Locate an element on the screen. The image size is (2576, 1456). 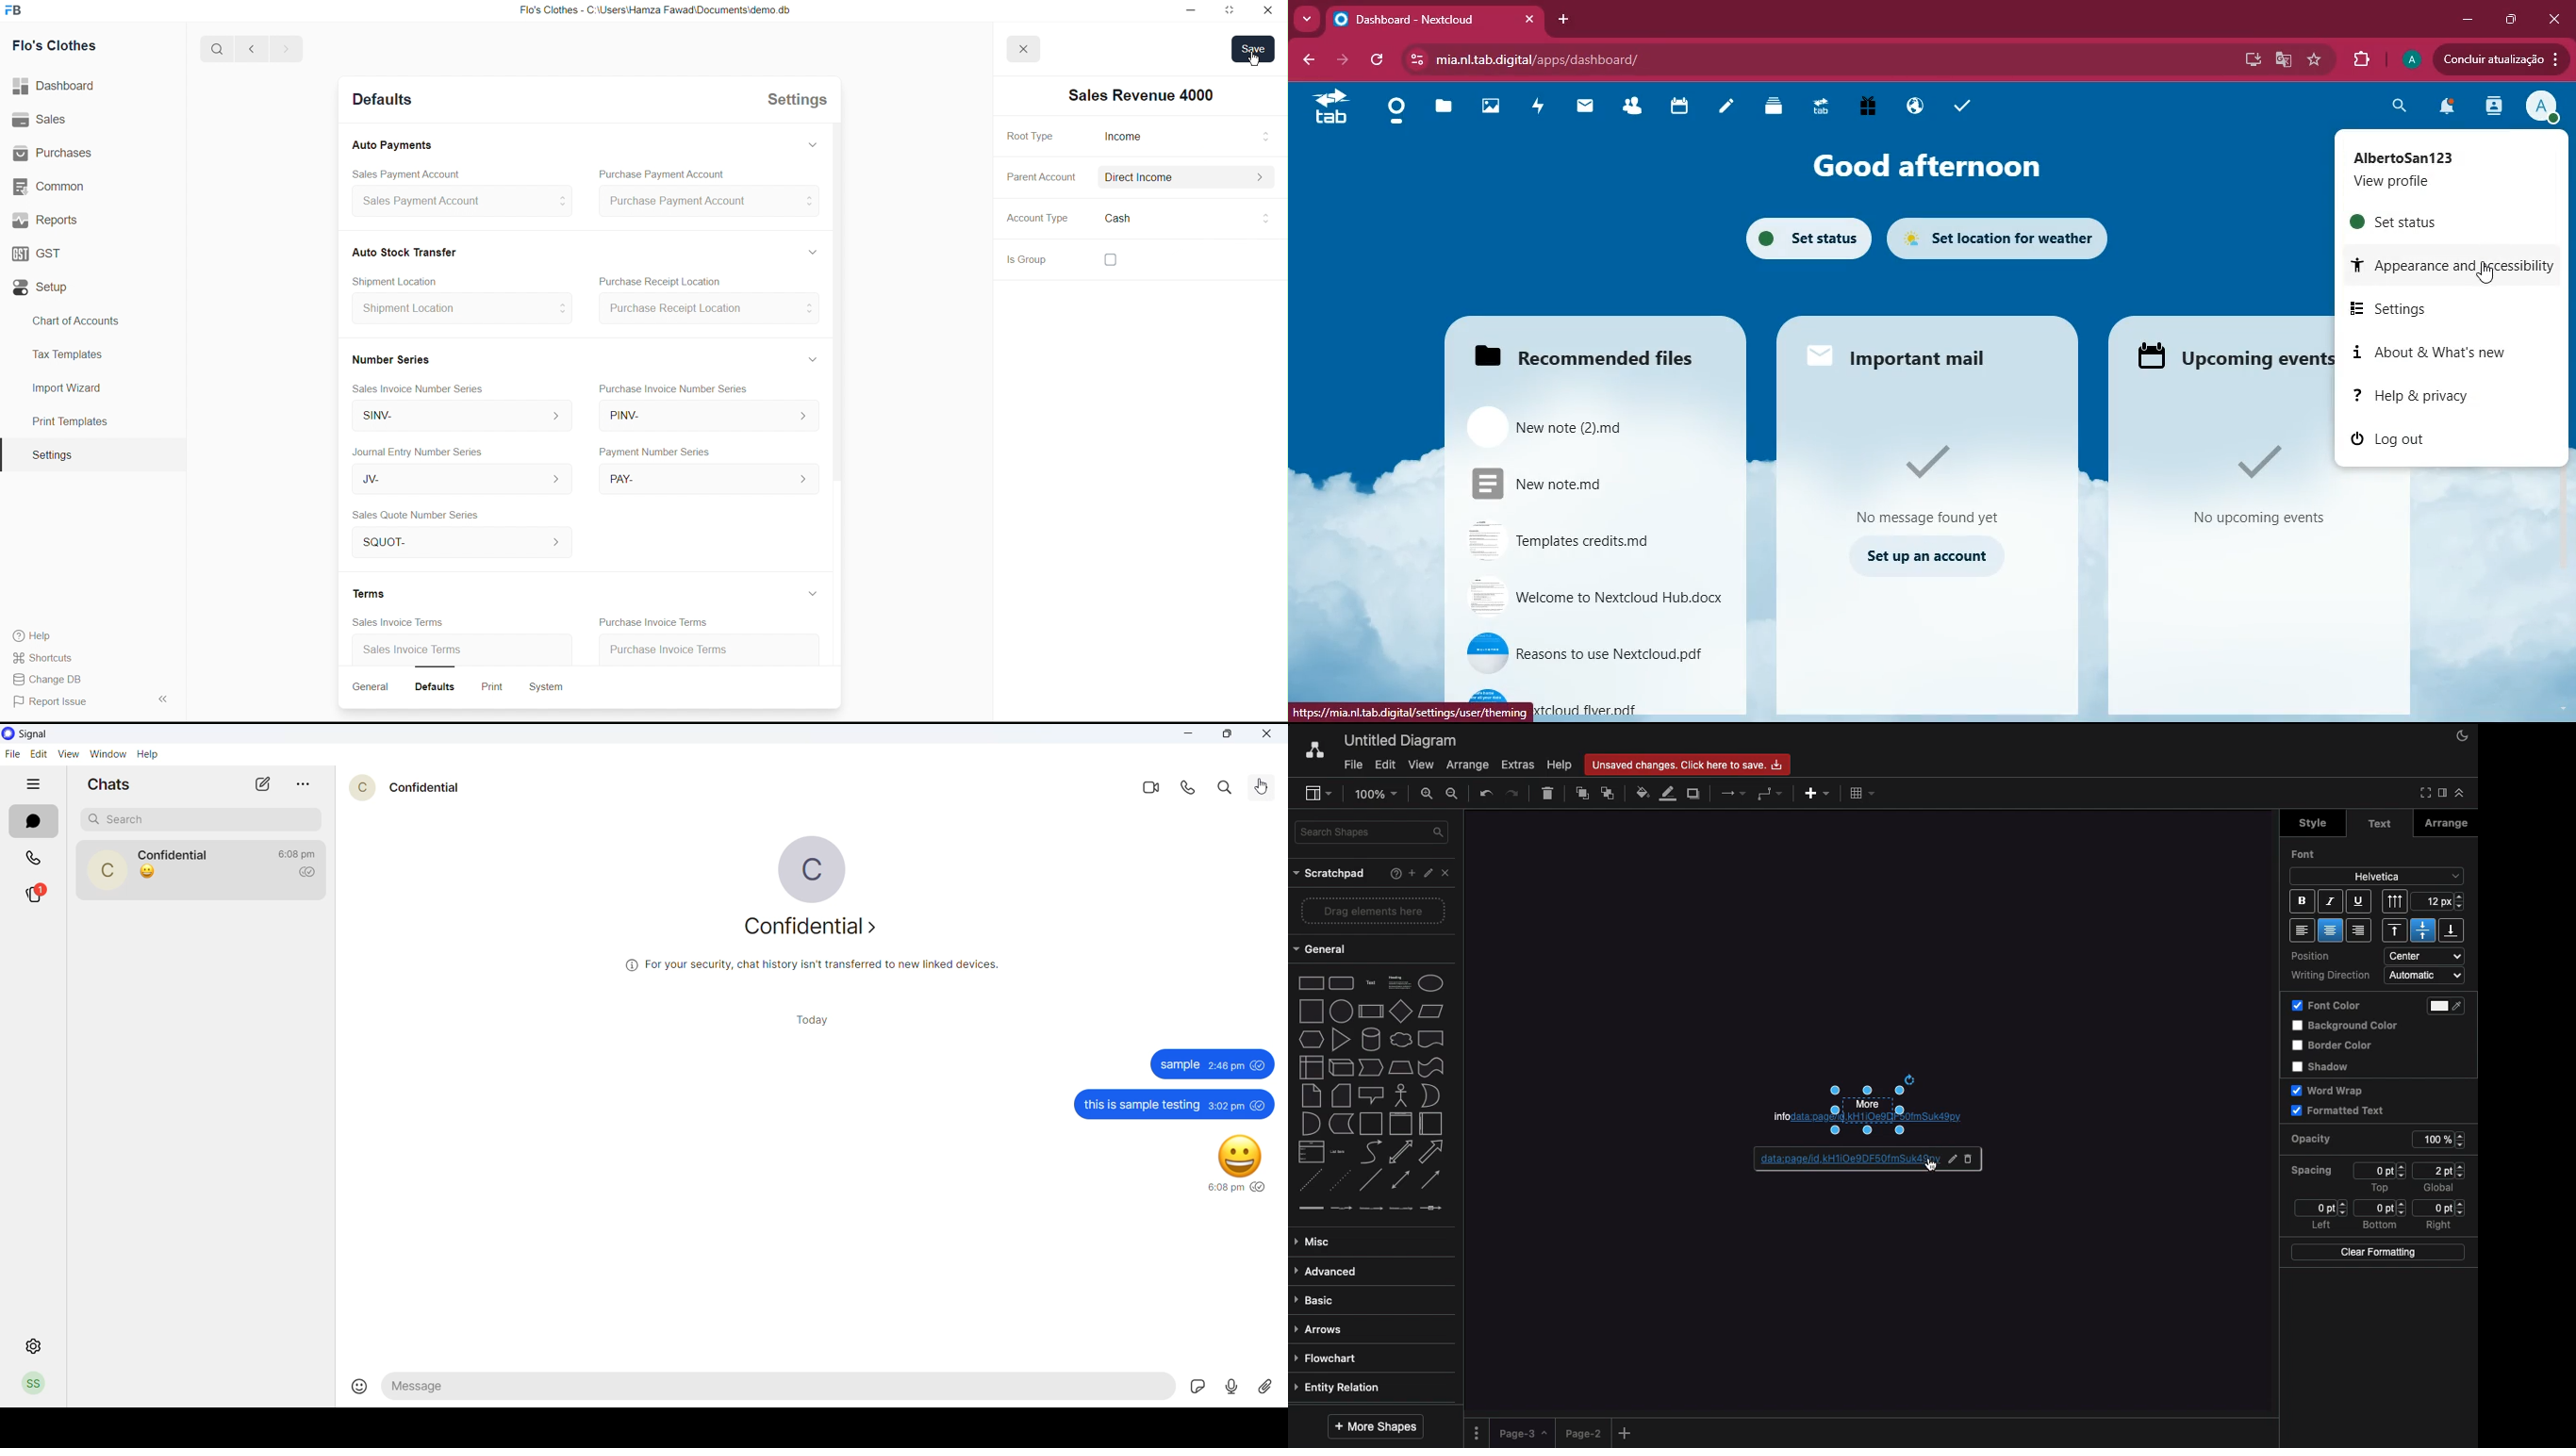
minimize is located at coordinates (1187, 733).